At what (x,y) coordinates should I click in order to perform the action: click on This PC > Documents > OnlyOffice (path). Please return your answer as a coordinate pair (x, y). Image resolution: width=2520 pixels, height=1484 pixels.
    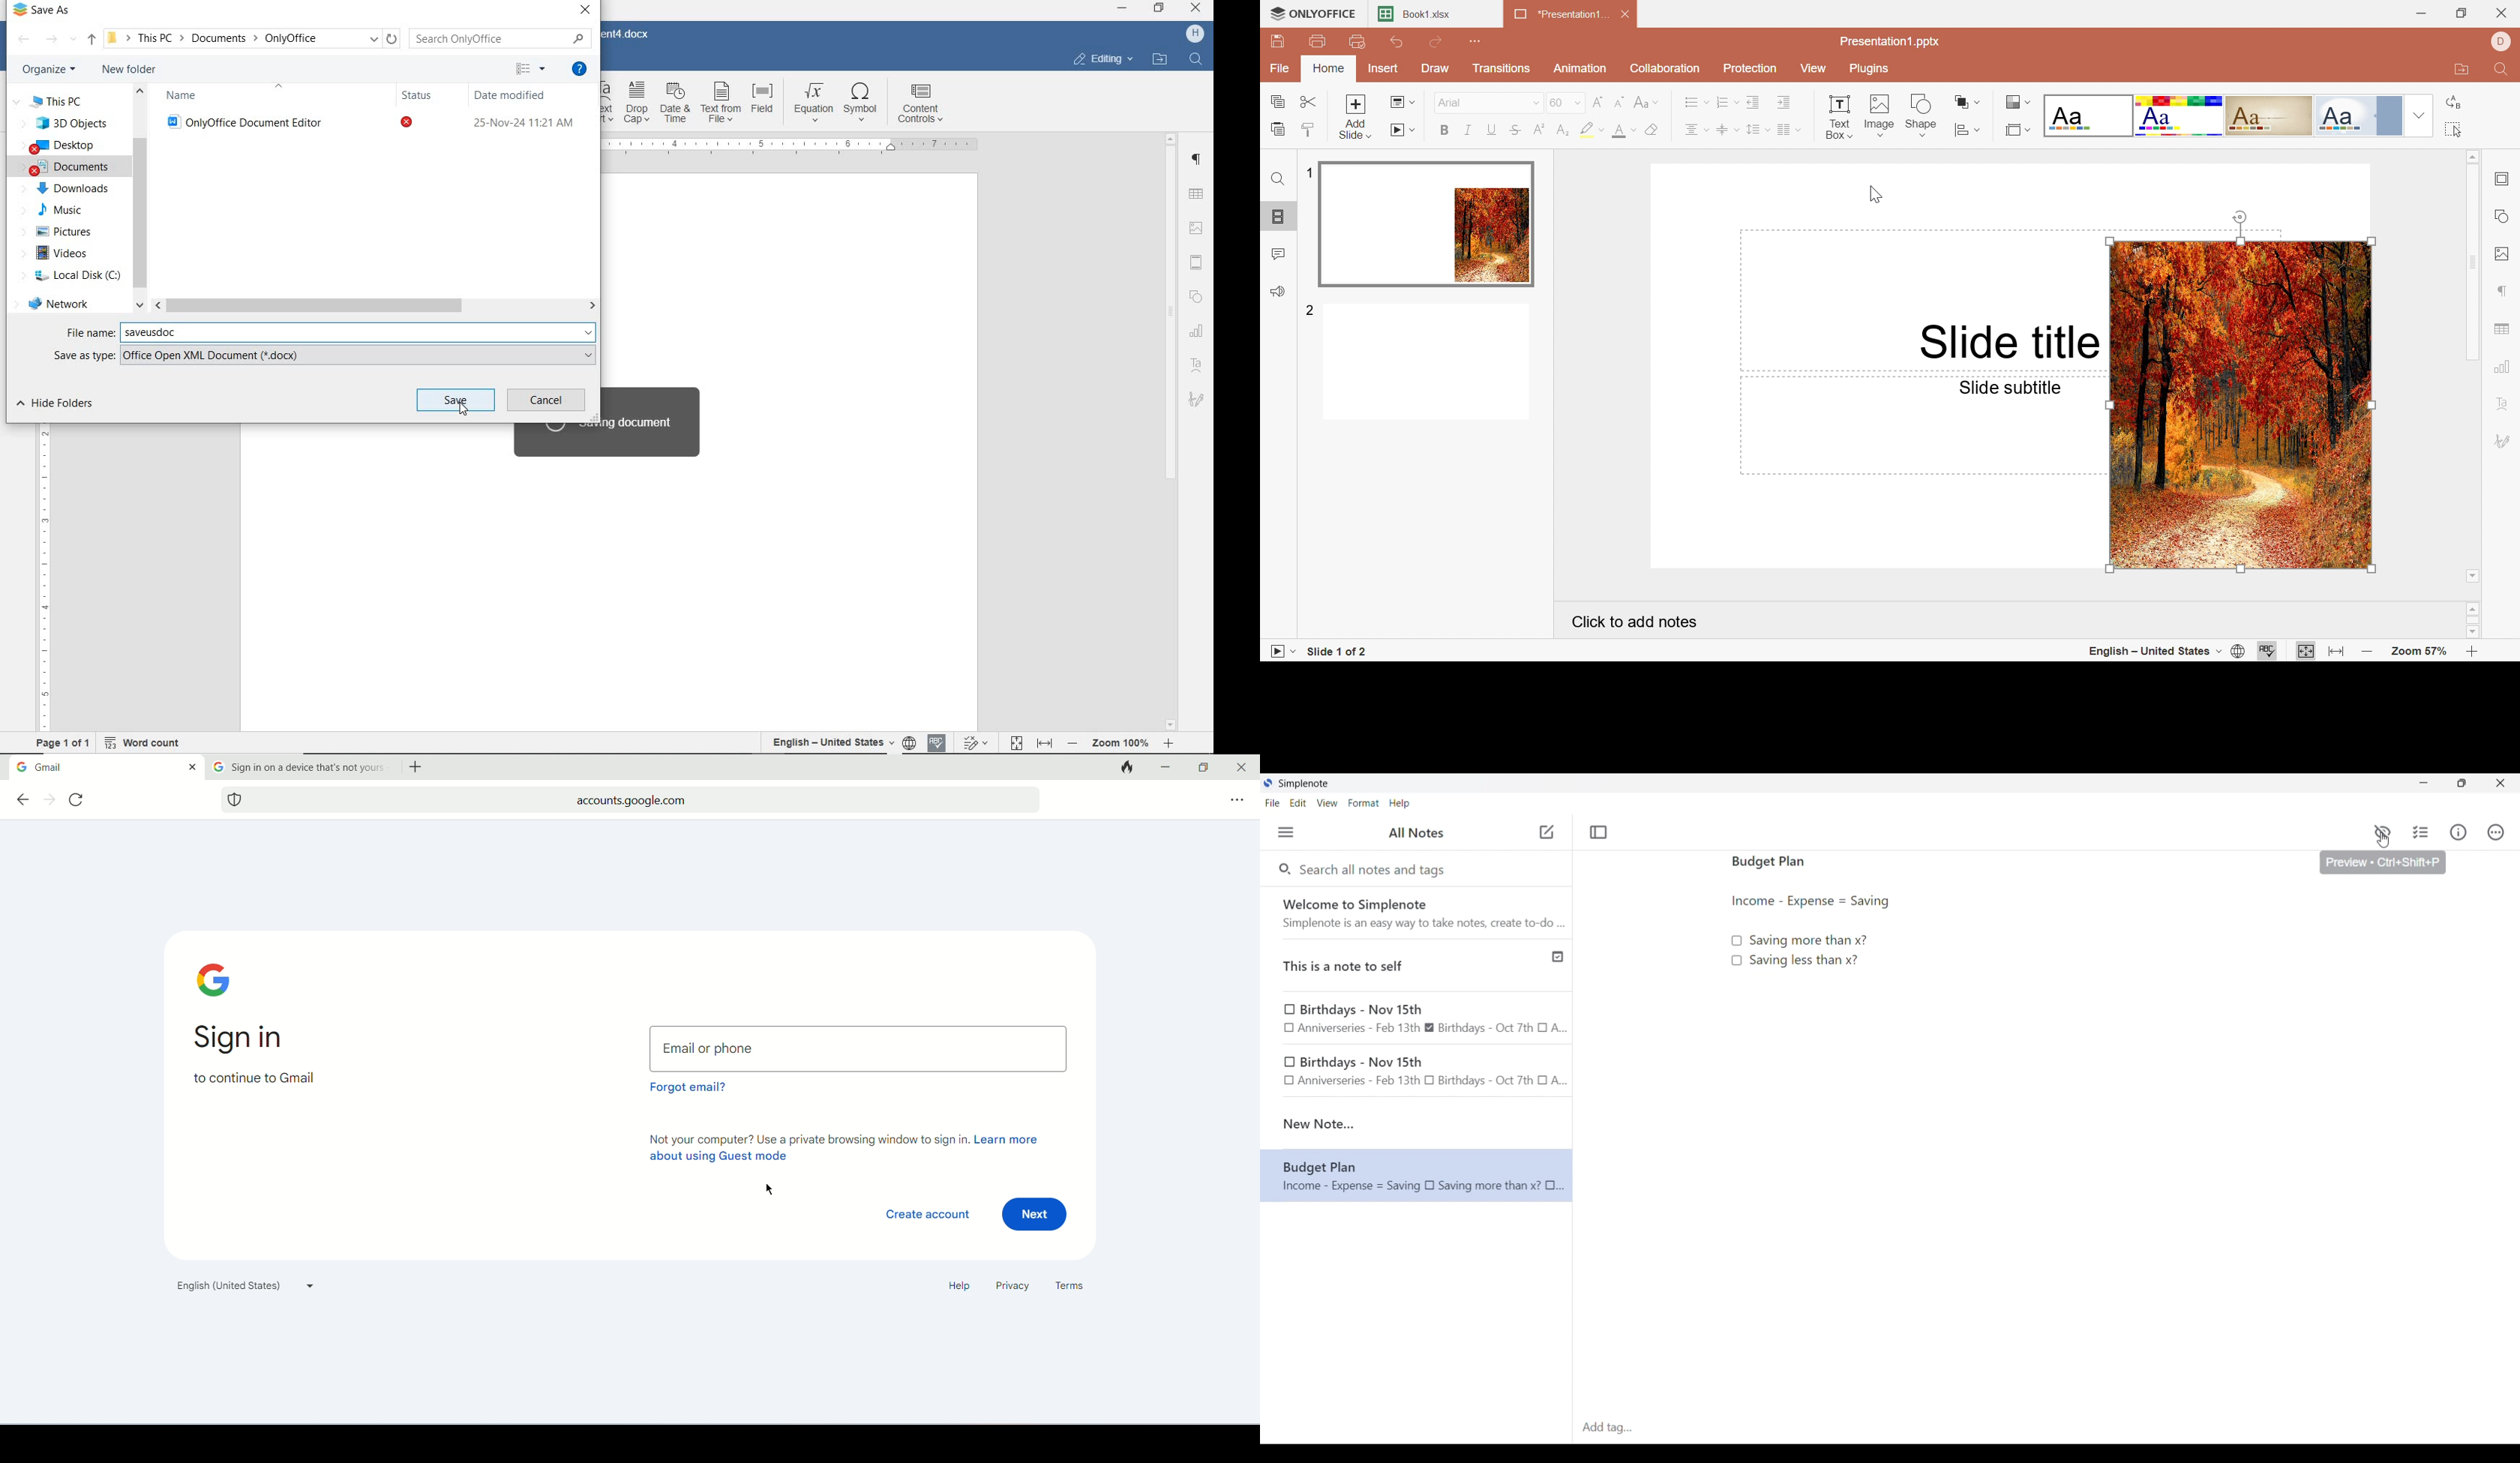
    Looking at the image, I should click on (244, 41).